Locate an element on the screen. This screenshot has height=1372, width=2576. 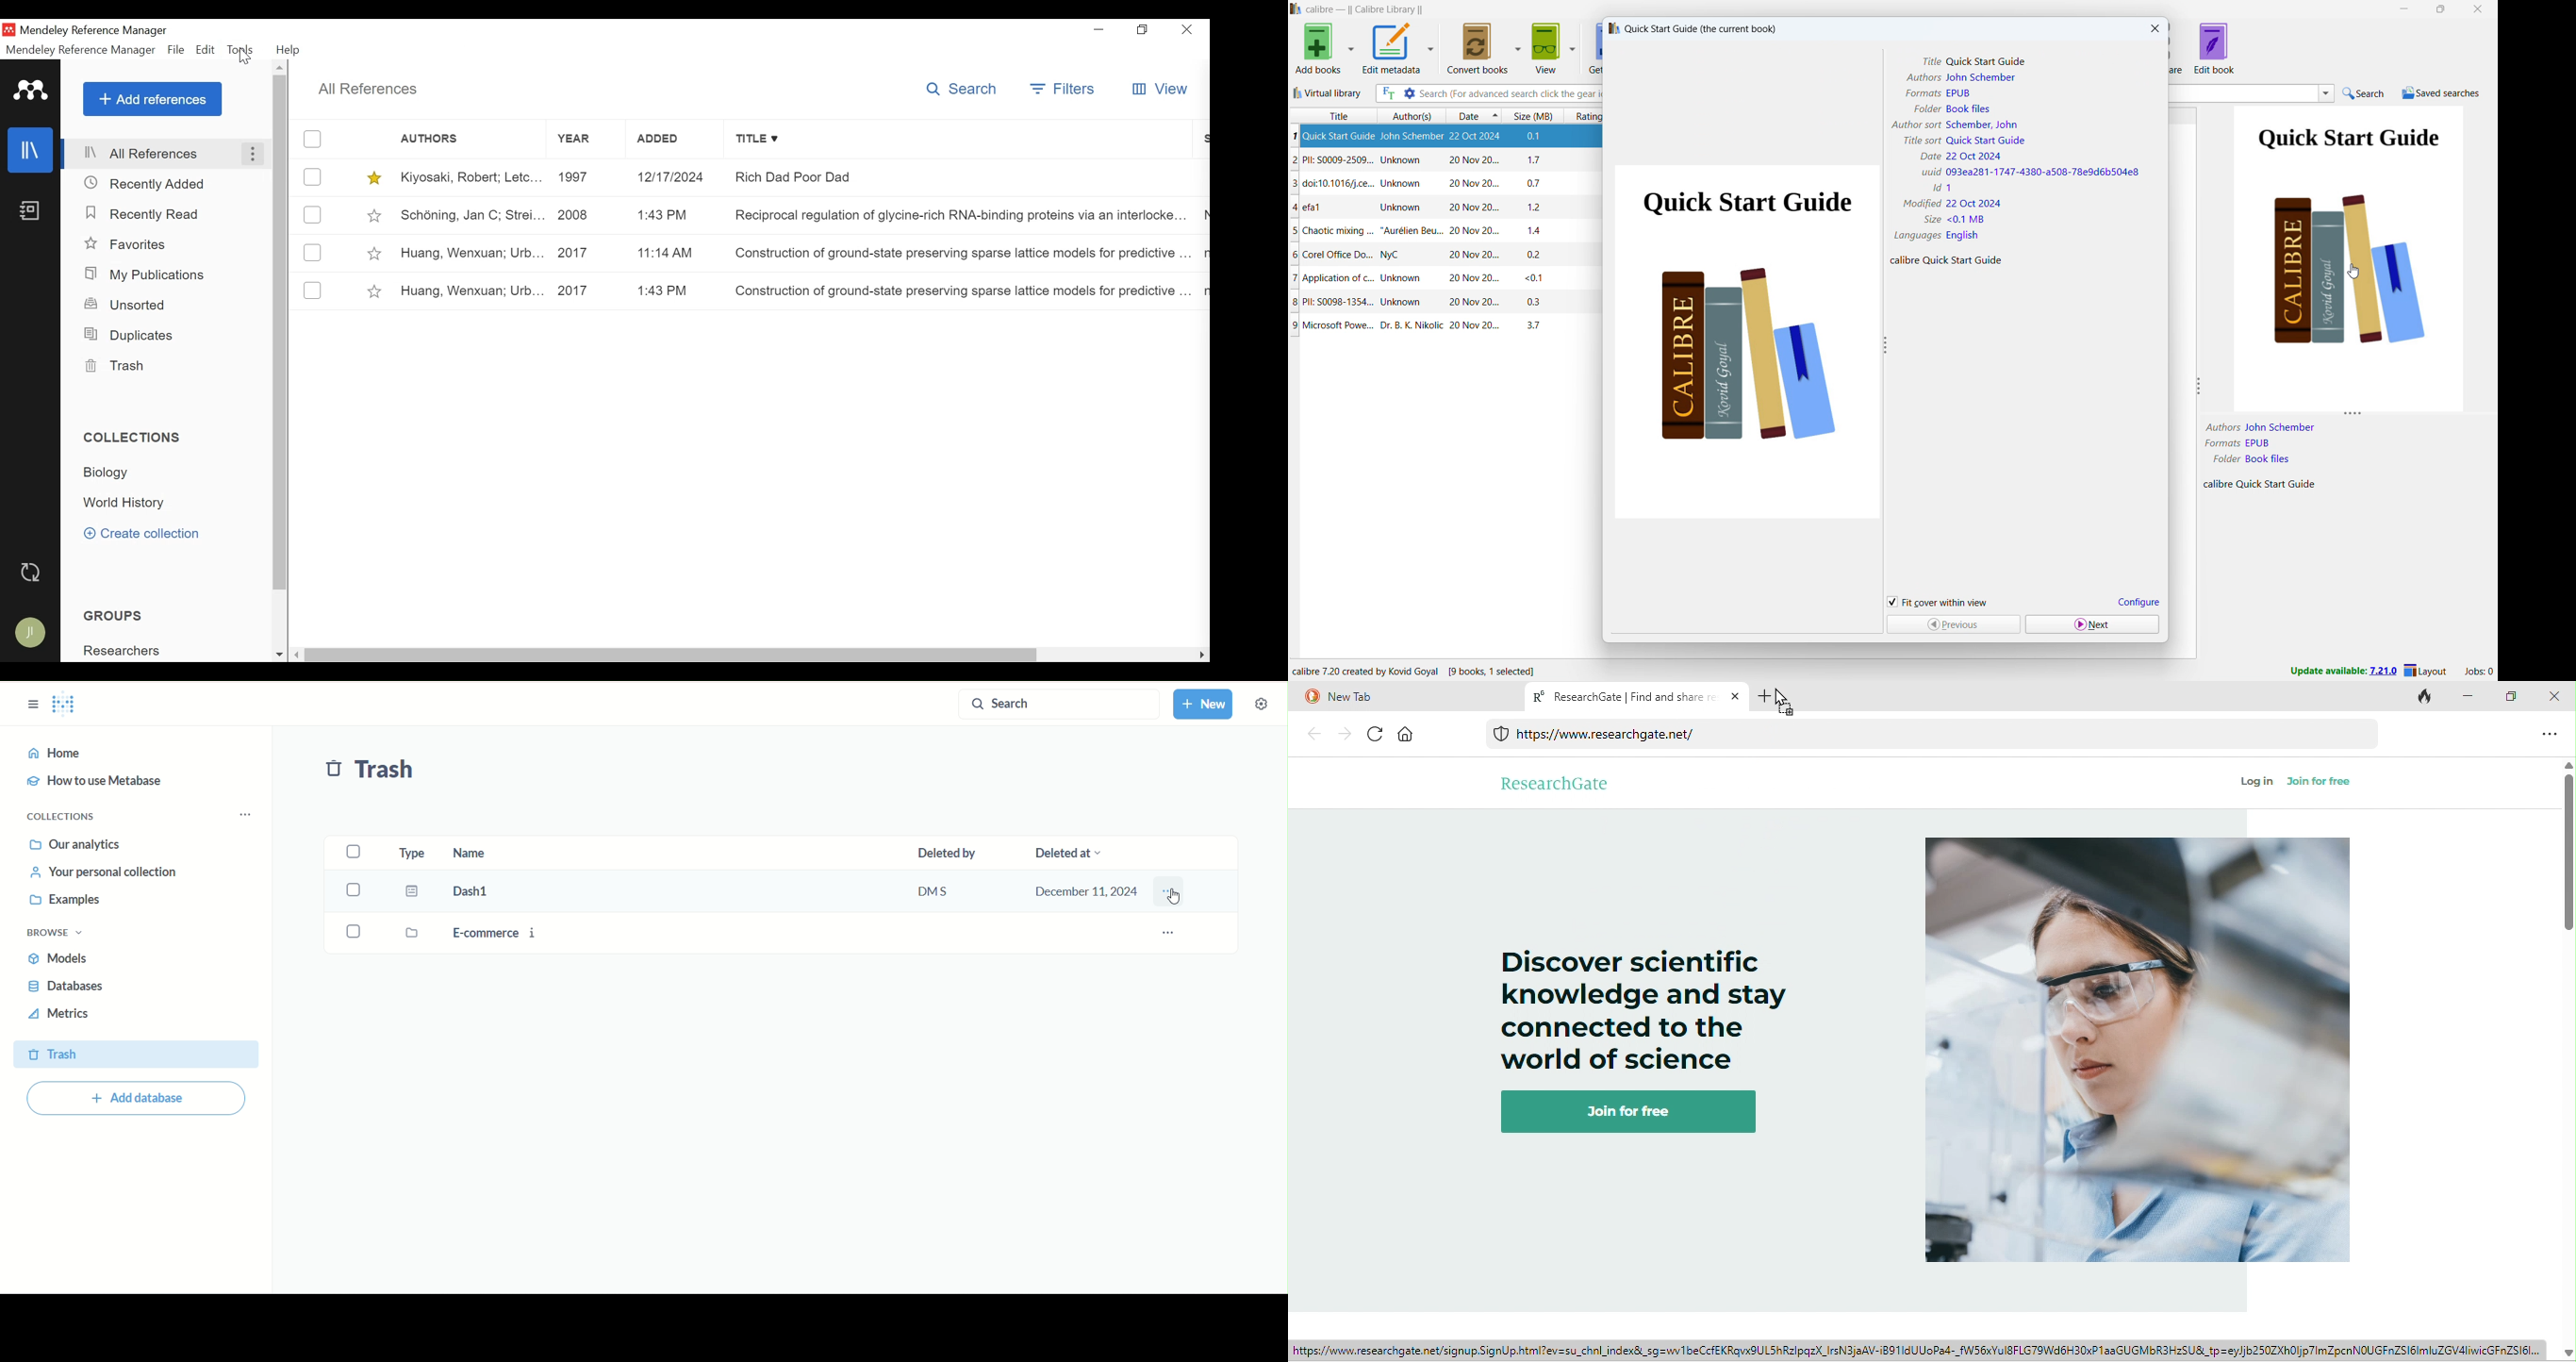
convert books is located at coordinates (1476, 47).